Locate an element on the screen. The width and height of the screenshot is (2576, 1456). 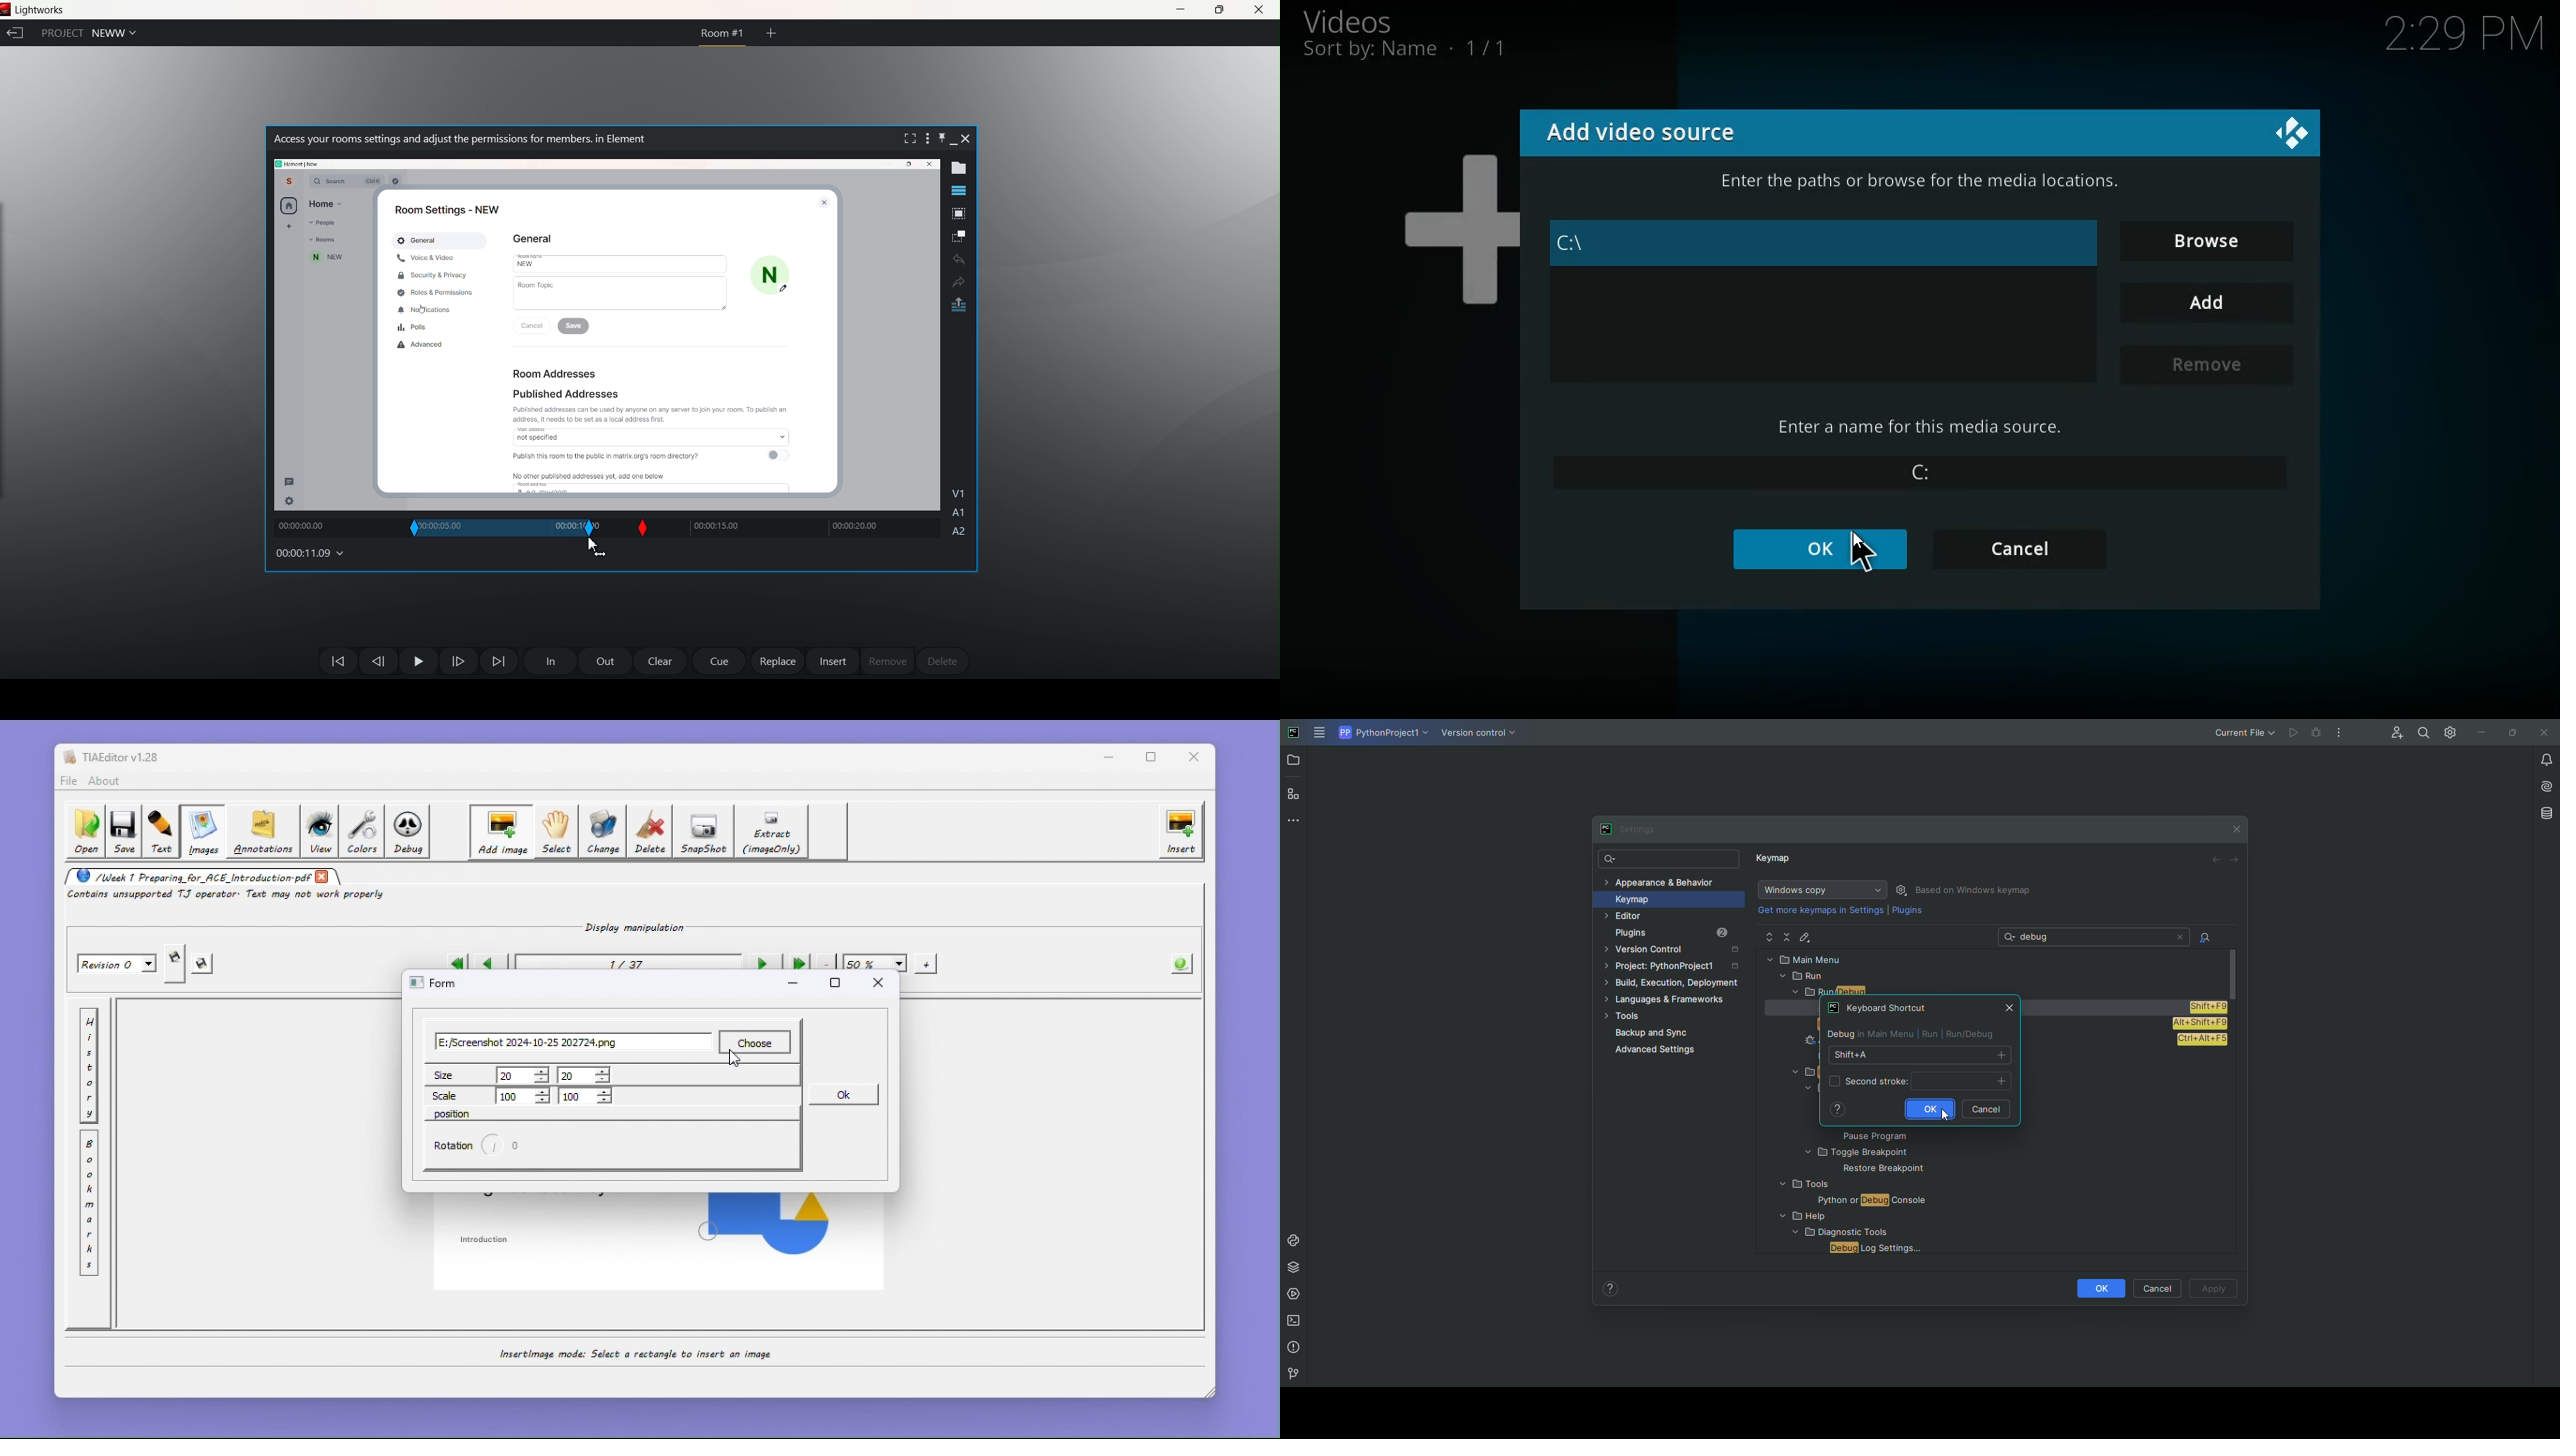
sort by name 1/1 is located at coordinates (1405, 50).